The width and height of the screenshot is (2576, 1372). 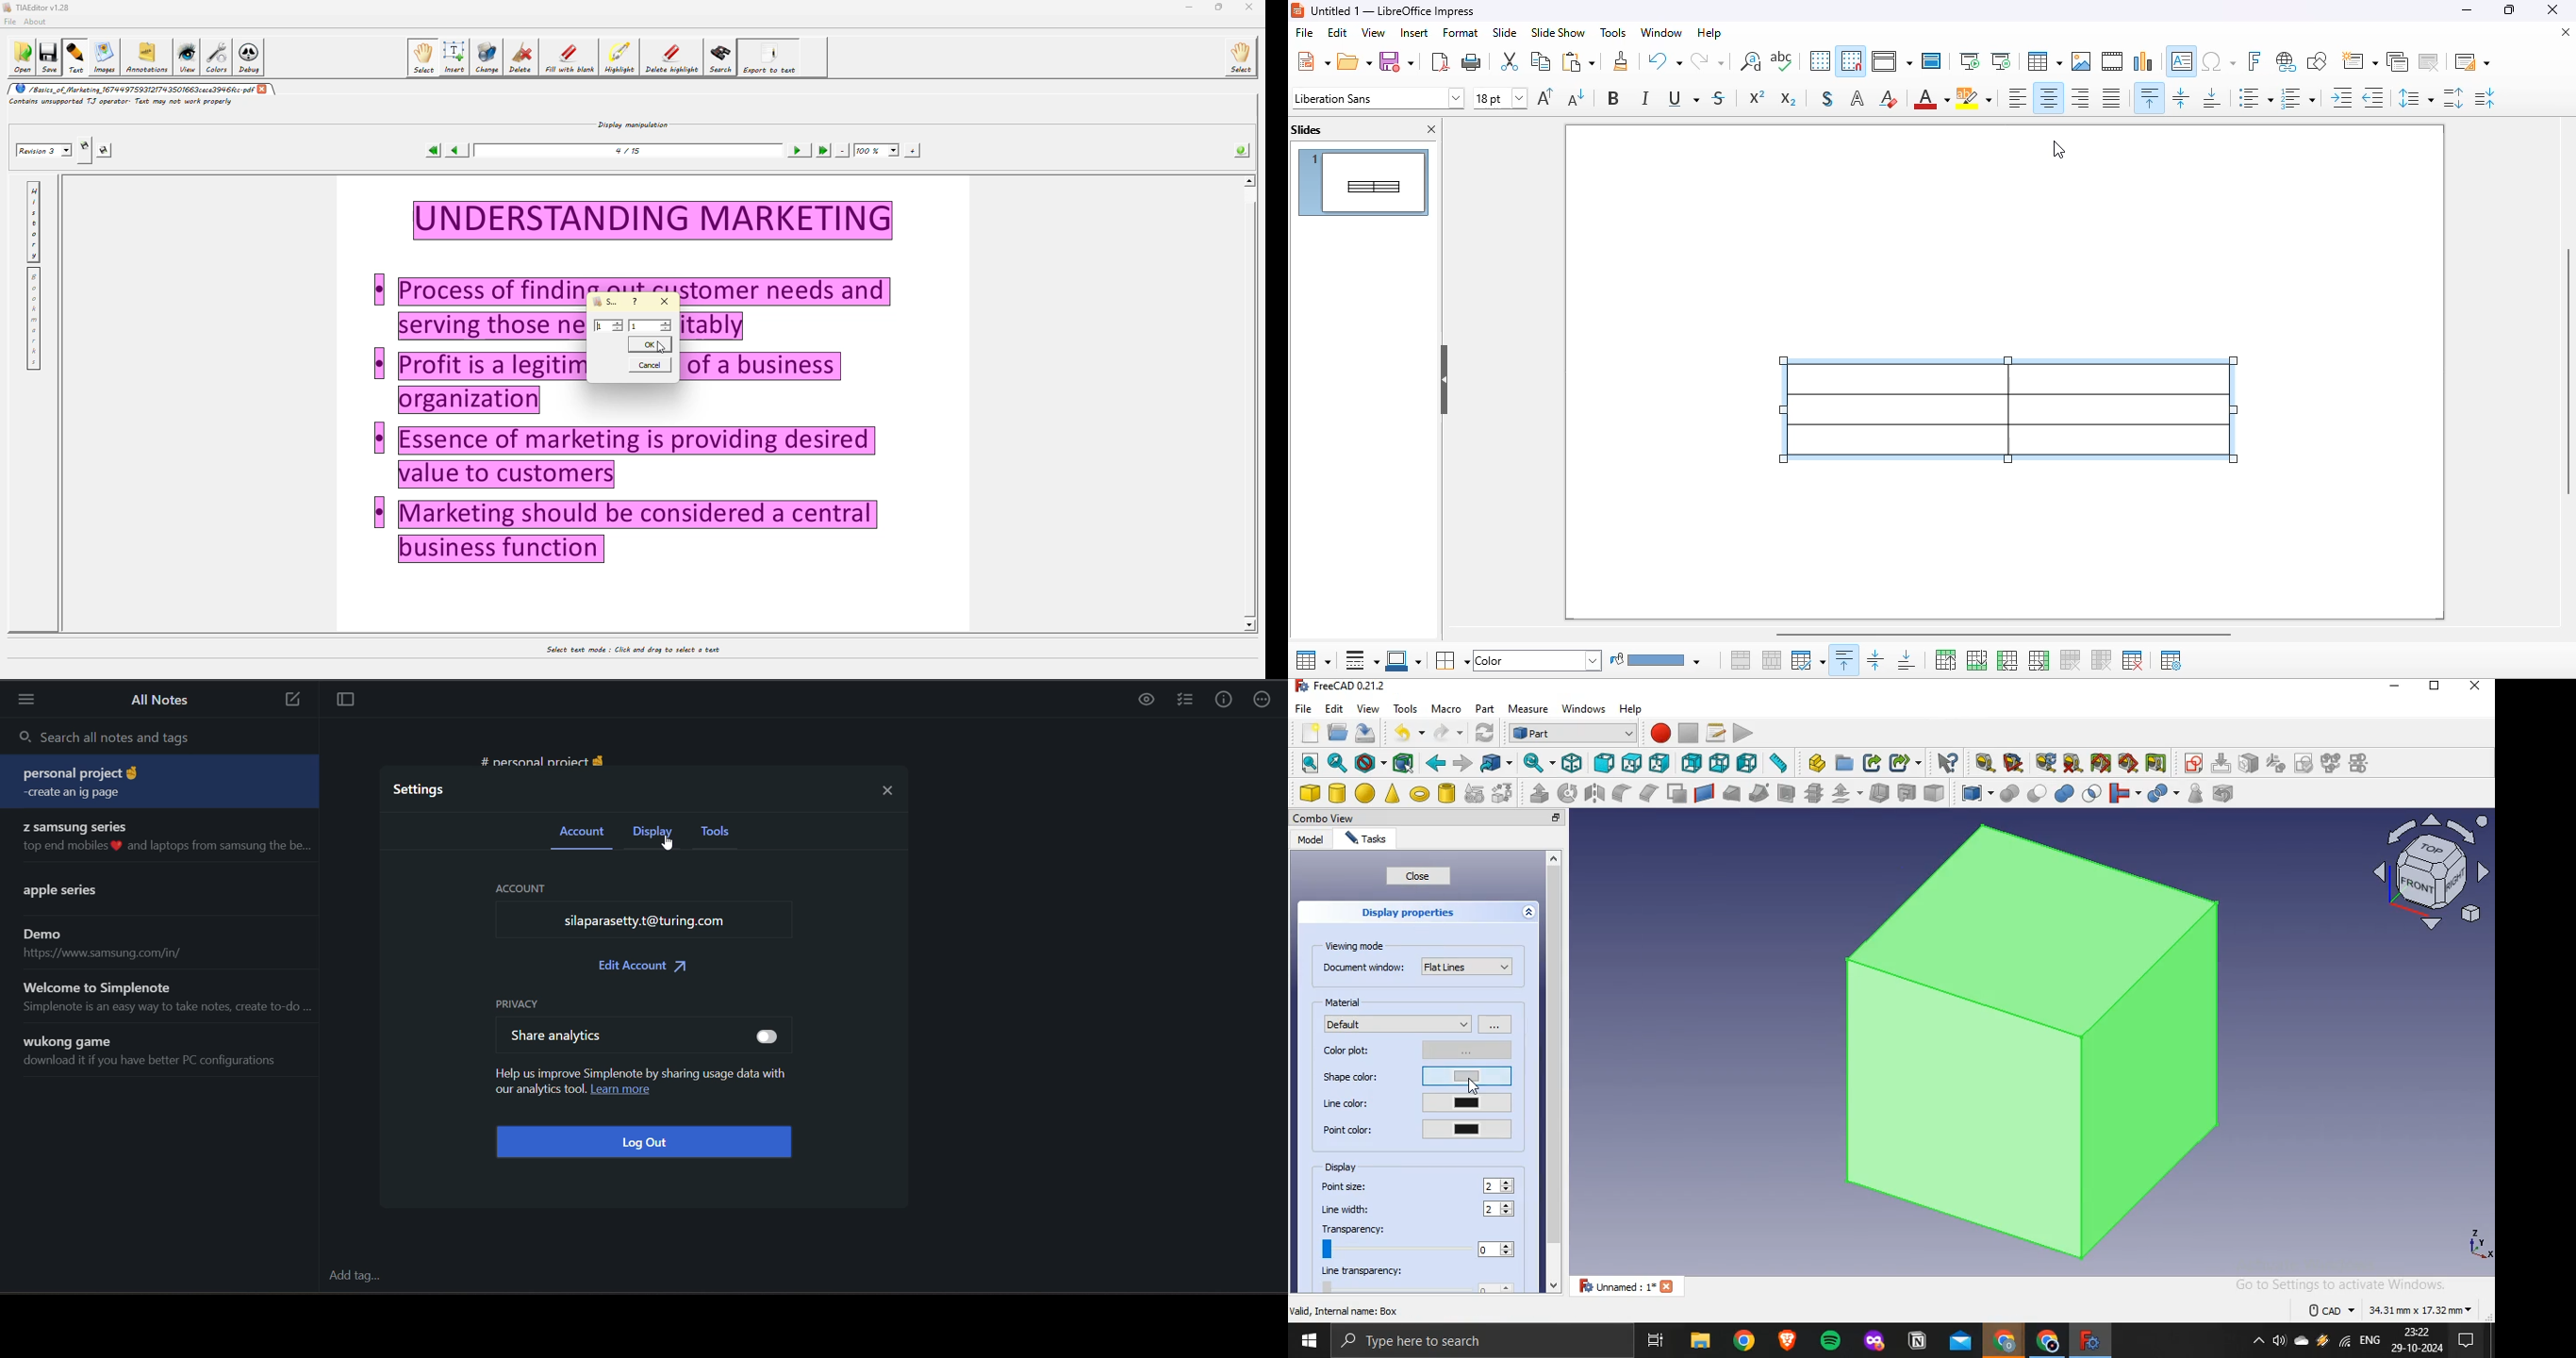 I want to click on insert hyperlink, so click(x=2287, y=61).